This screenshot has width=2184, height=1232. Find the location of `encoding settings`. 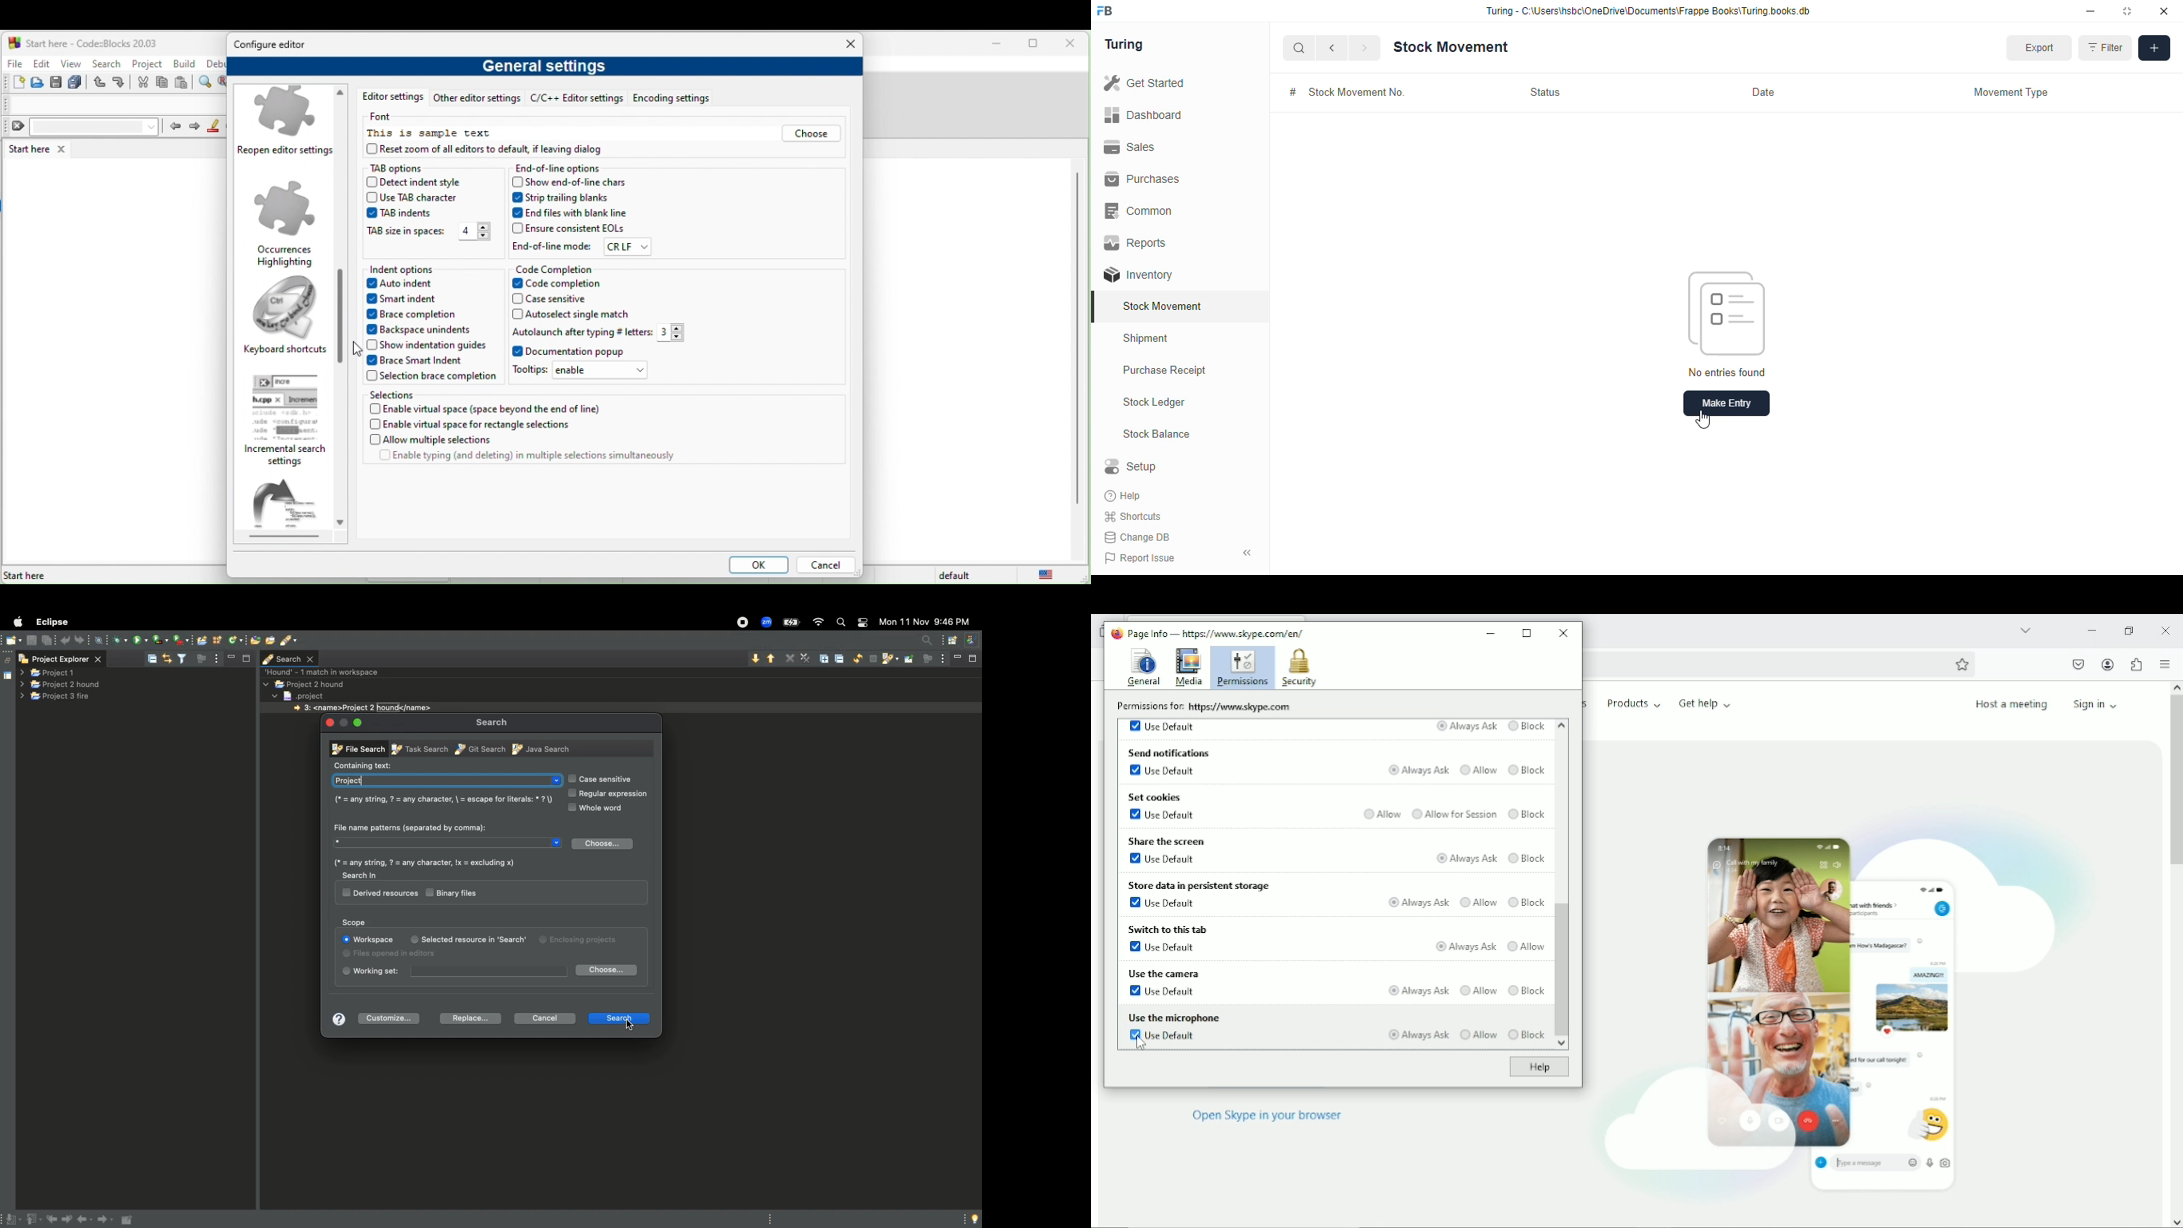

encoding settings is located at coordinates (680, 99).